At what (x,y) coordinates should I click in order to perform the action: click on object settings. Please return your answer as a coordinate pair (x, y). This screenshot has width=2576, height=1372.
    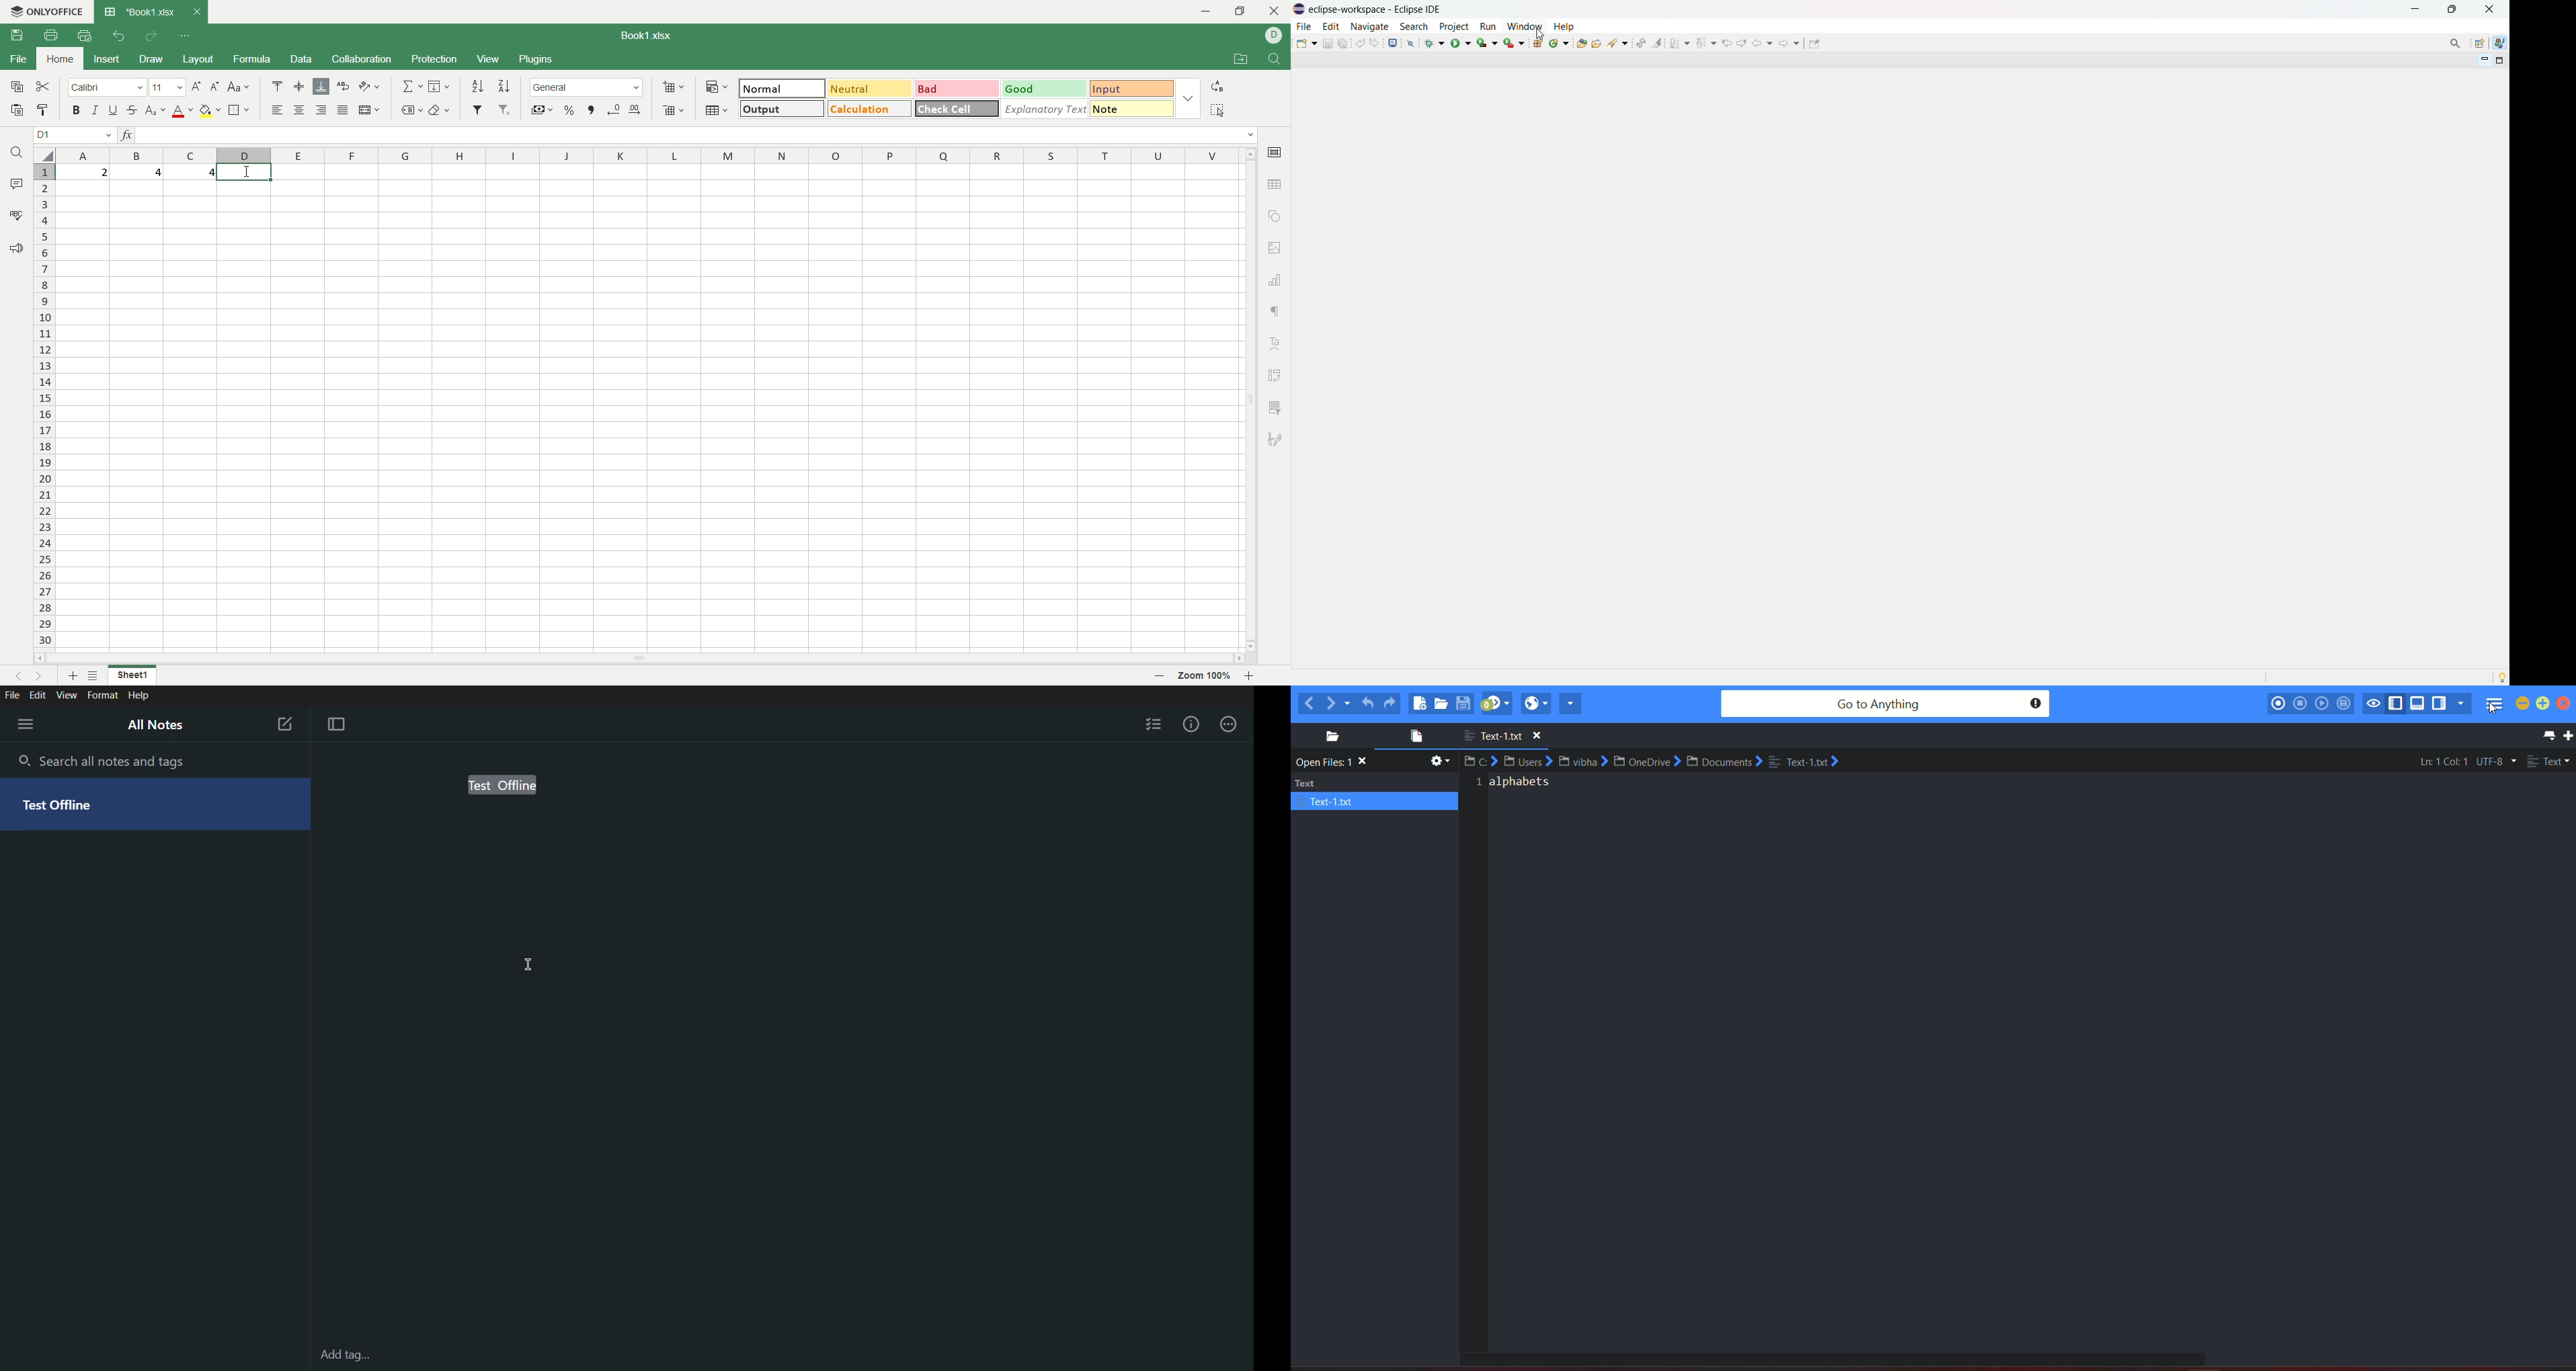
    Looking at the image, I should click on (1275, 216).